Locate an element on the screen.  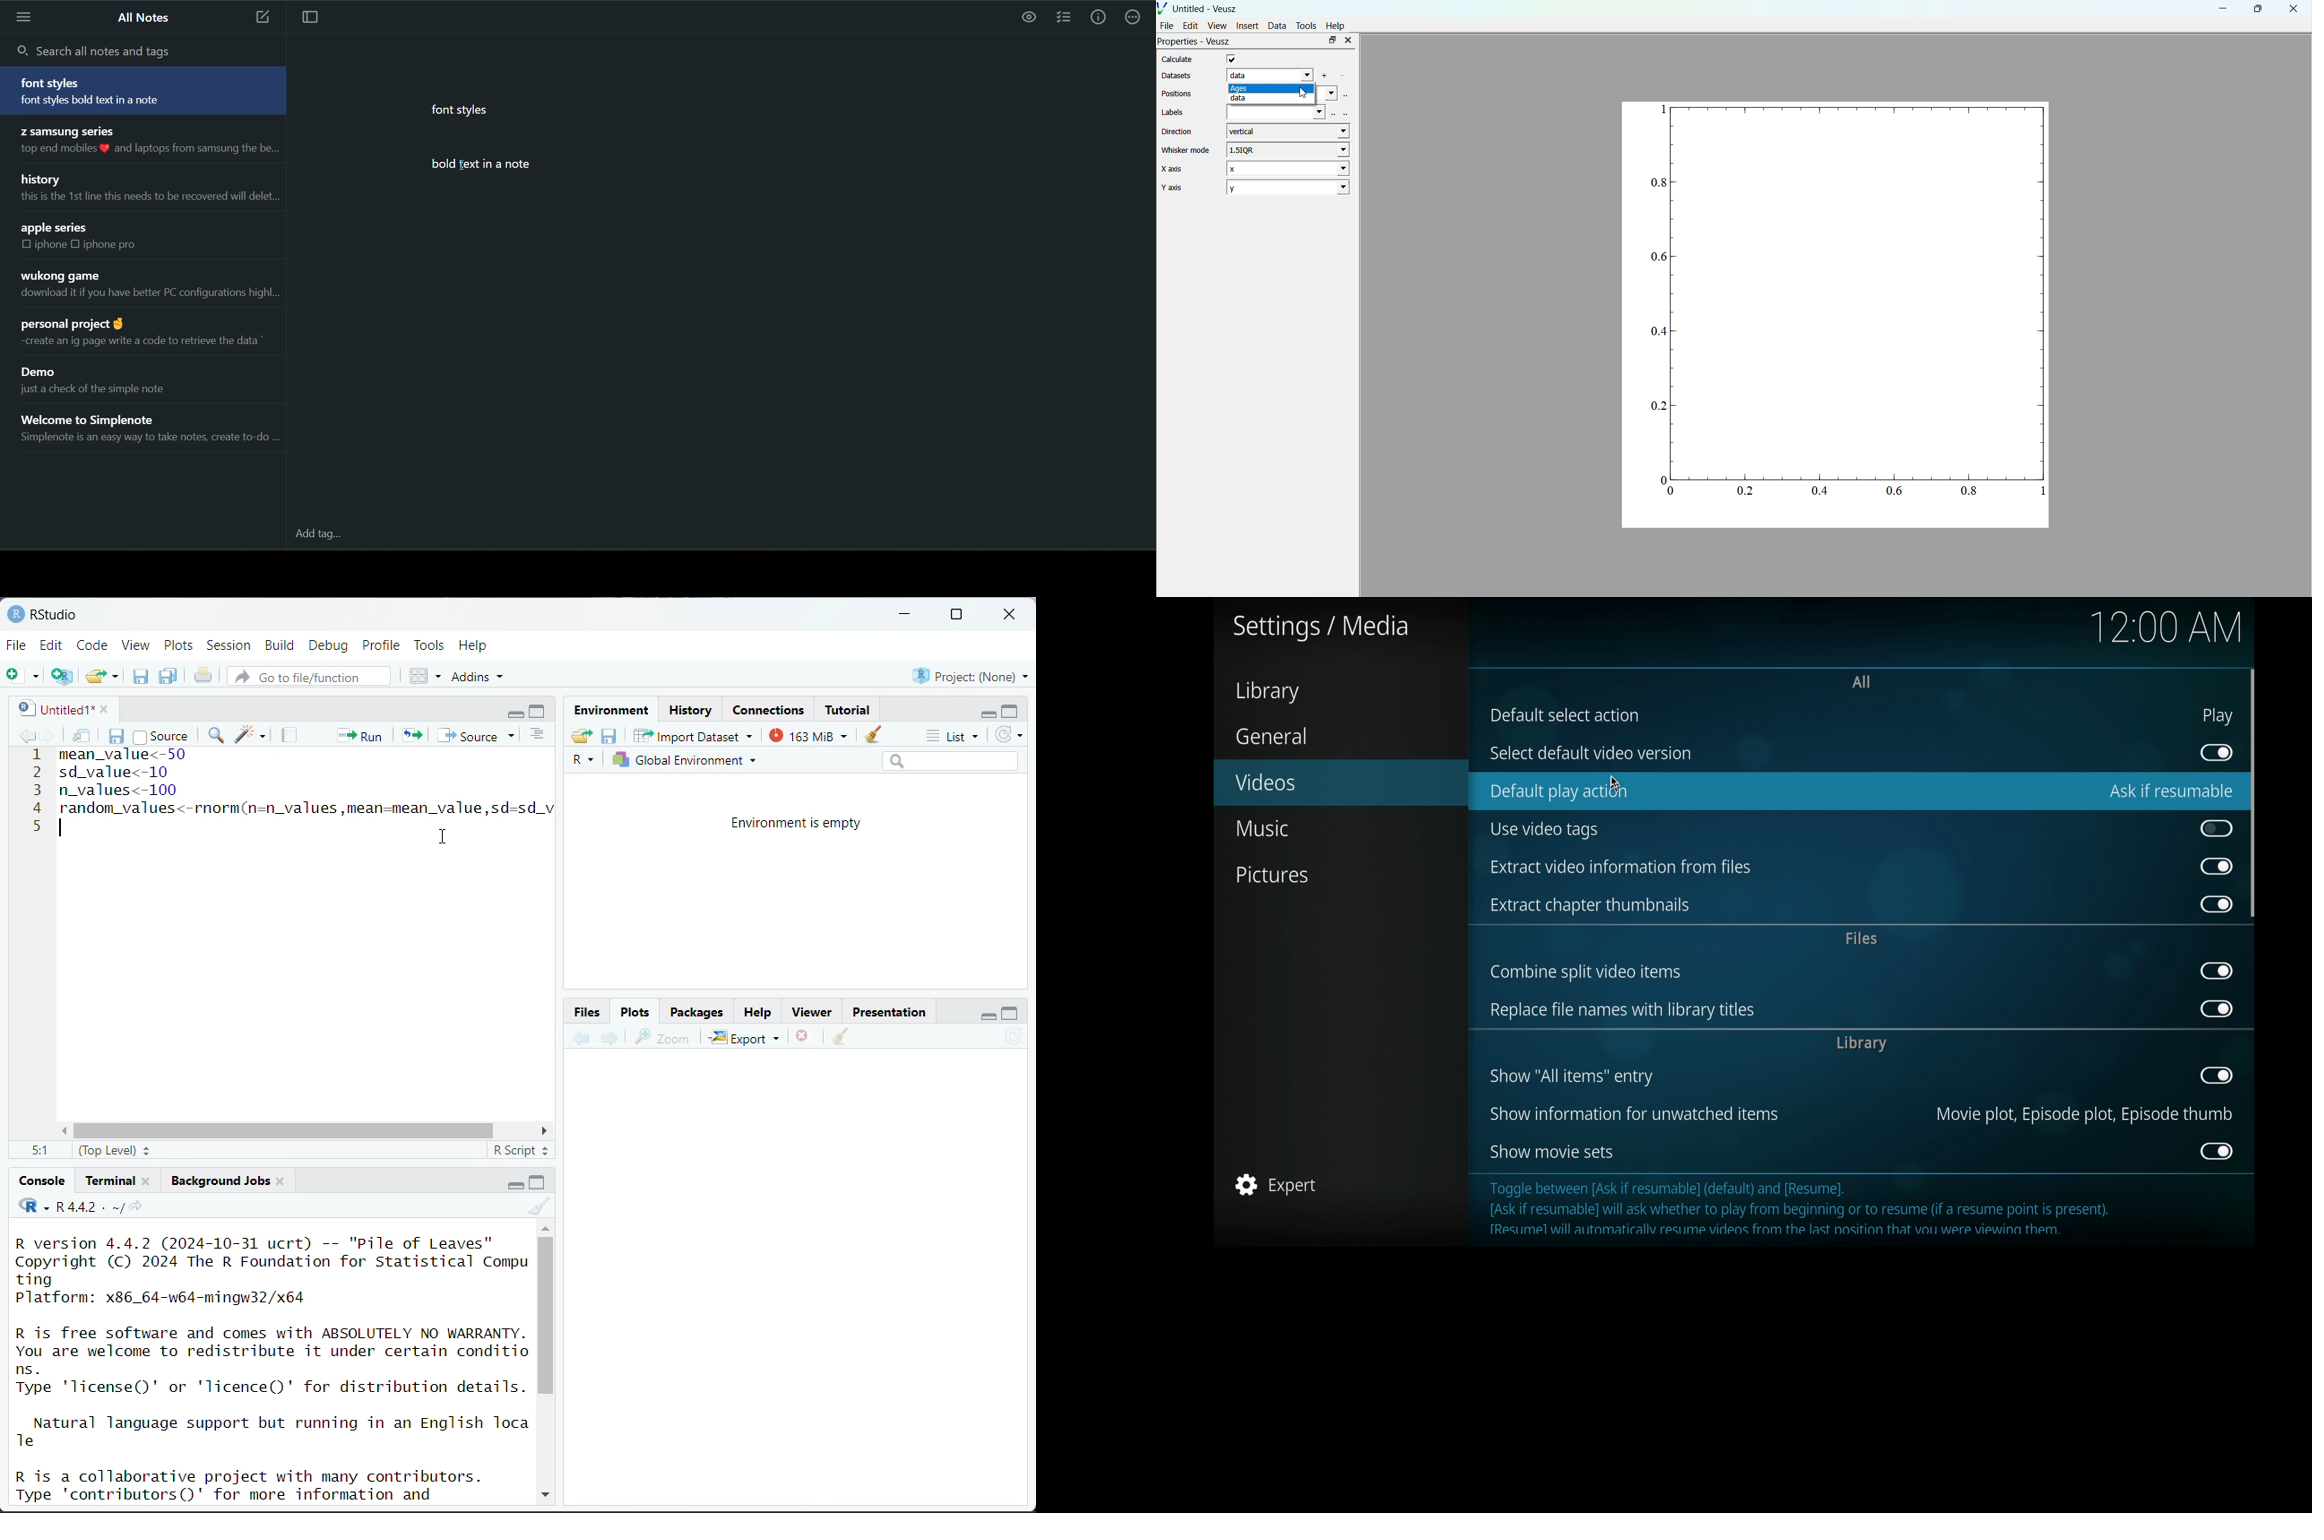
source is located at coordinates (480, 735).